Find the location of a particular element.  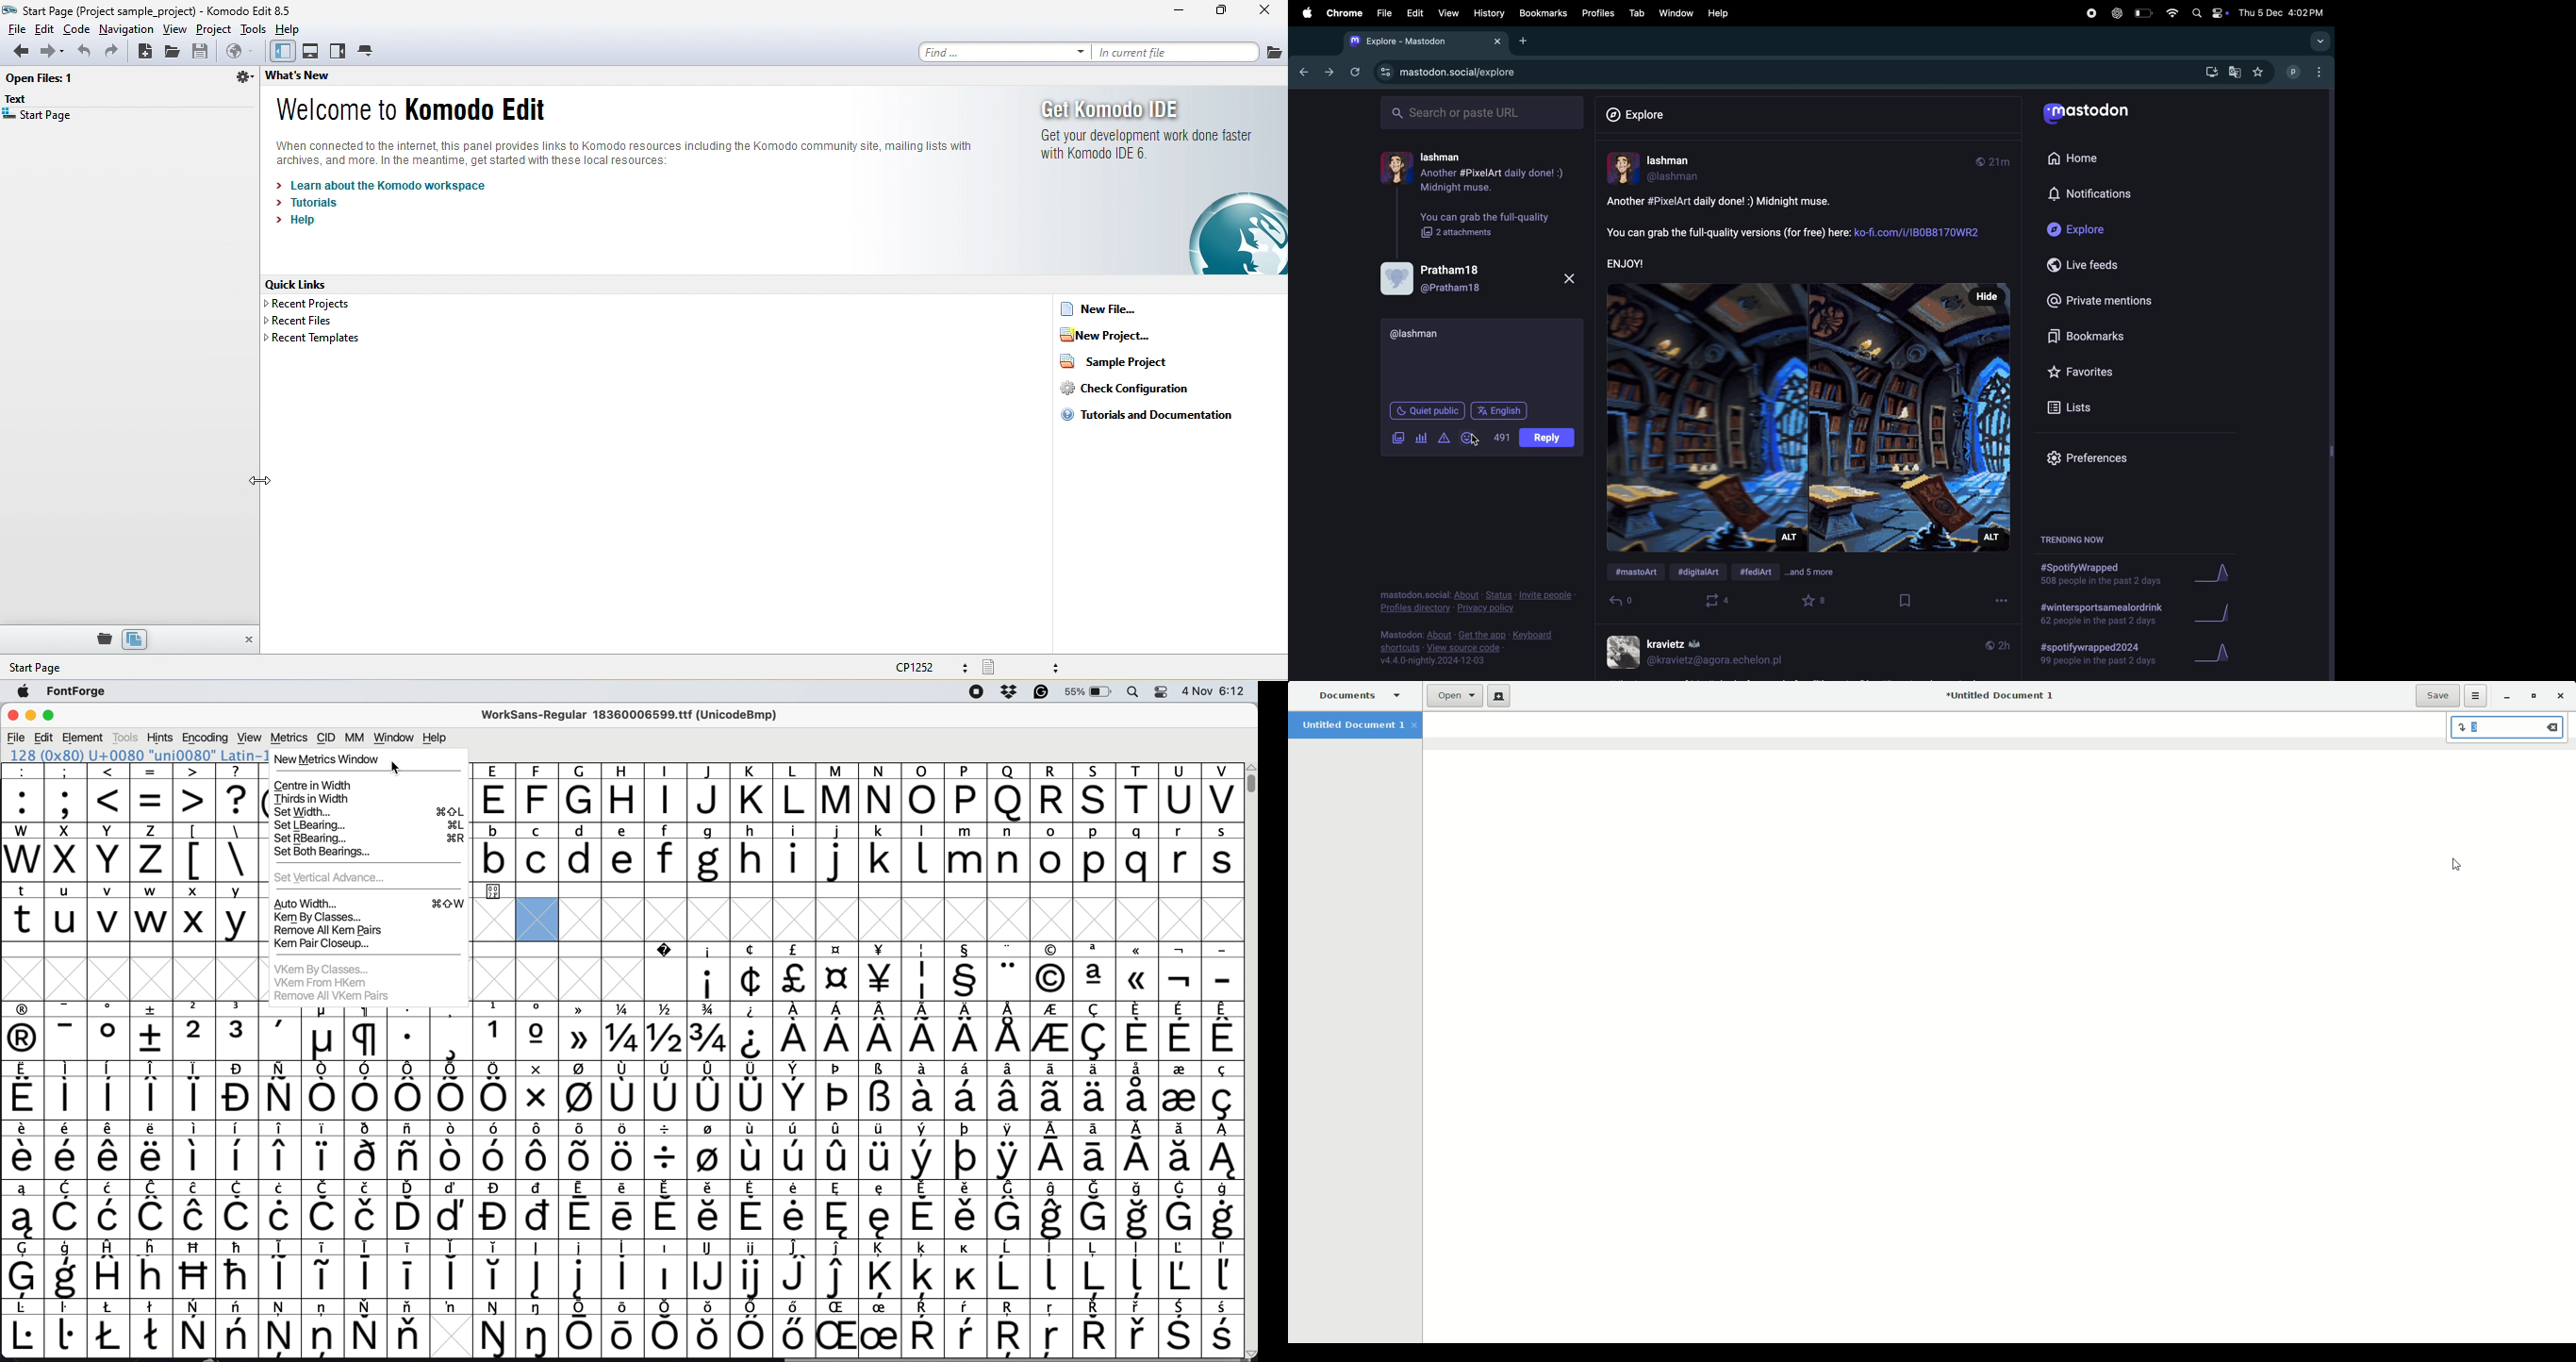

file is located at coordinates (1386, 13).